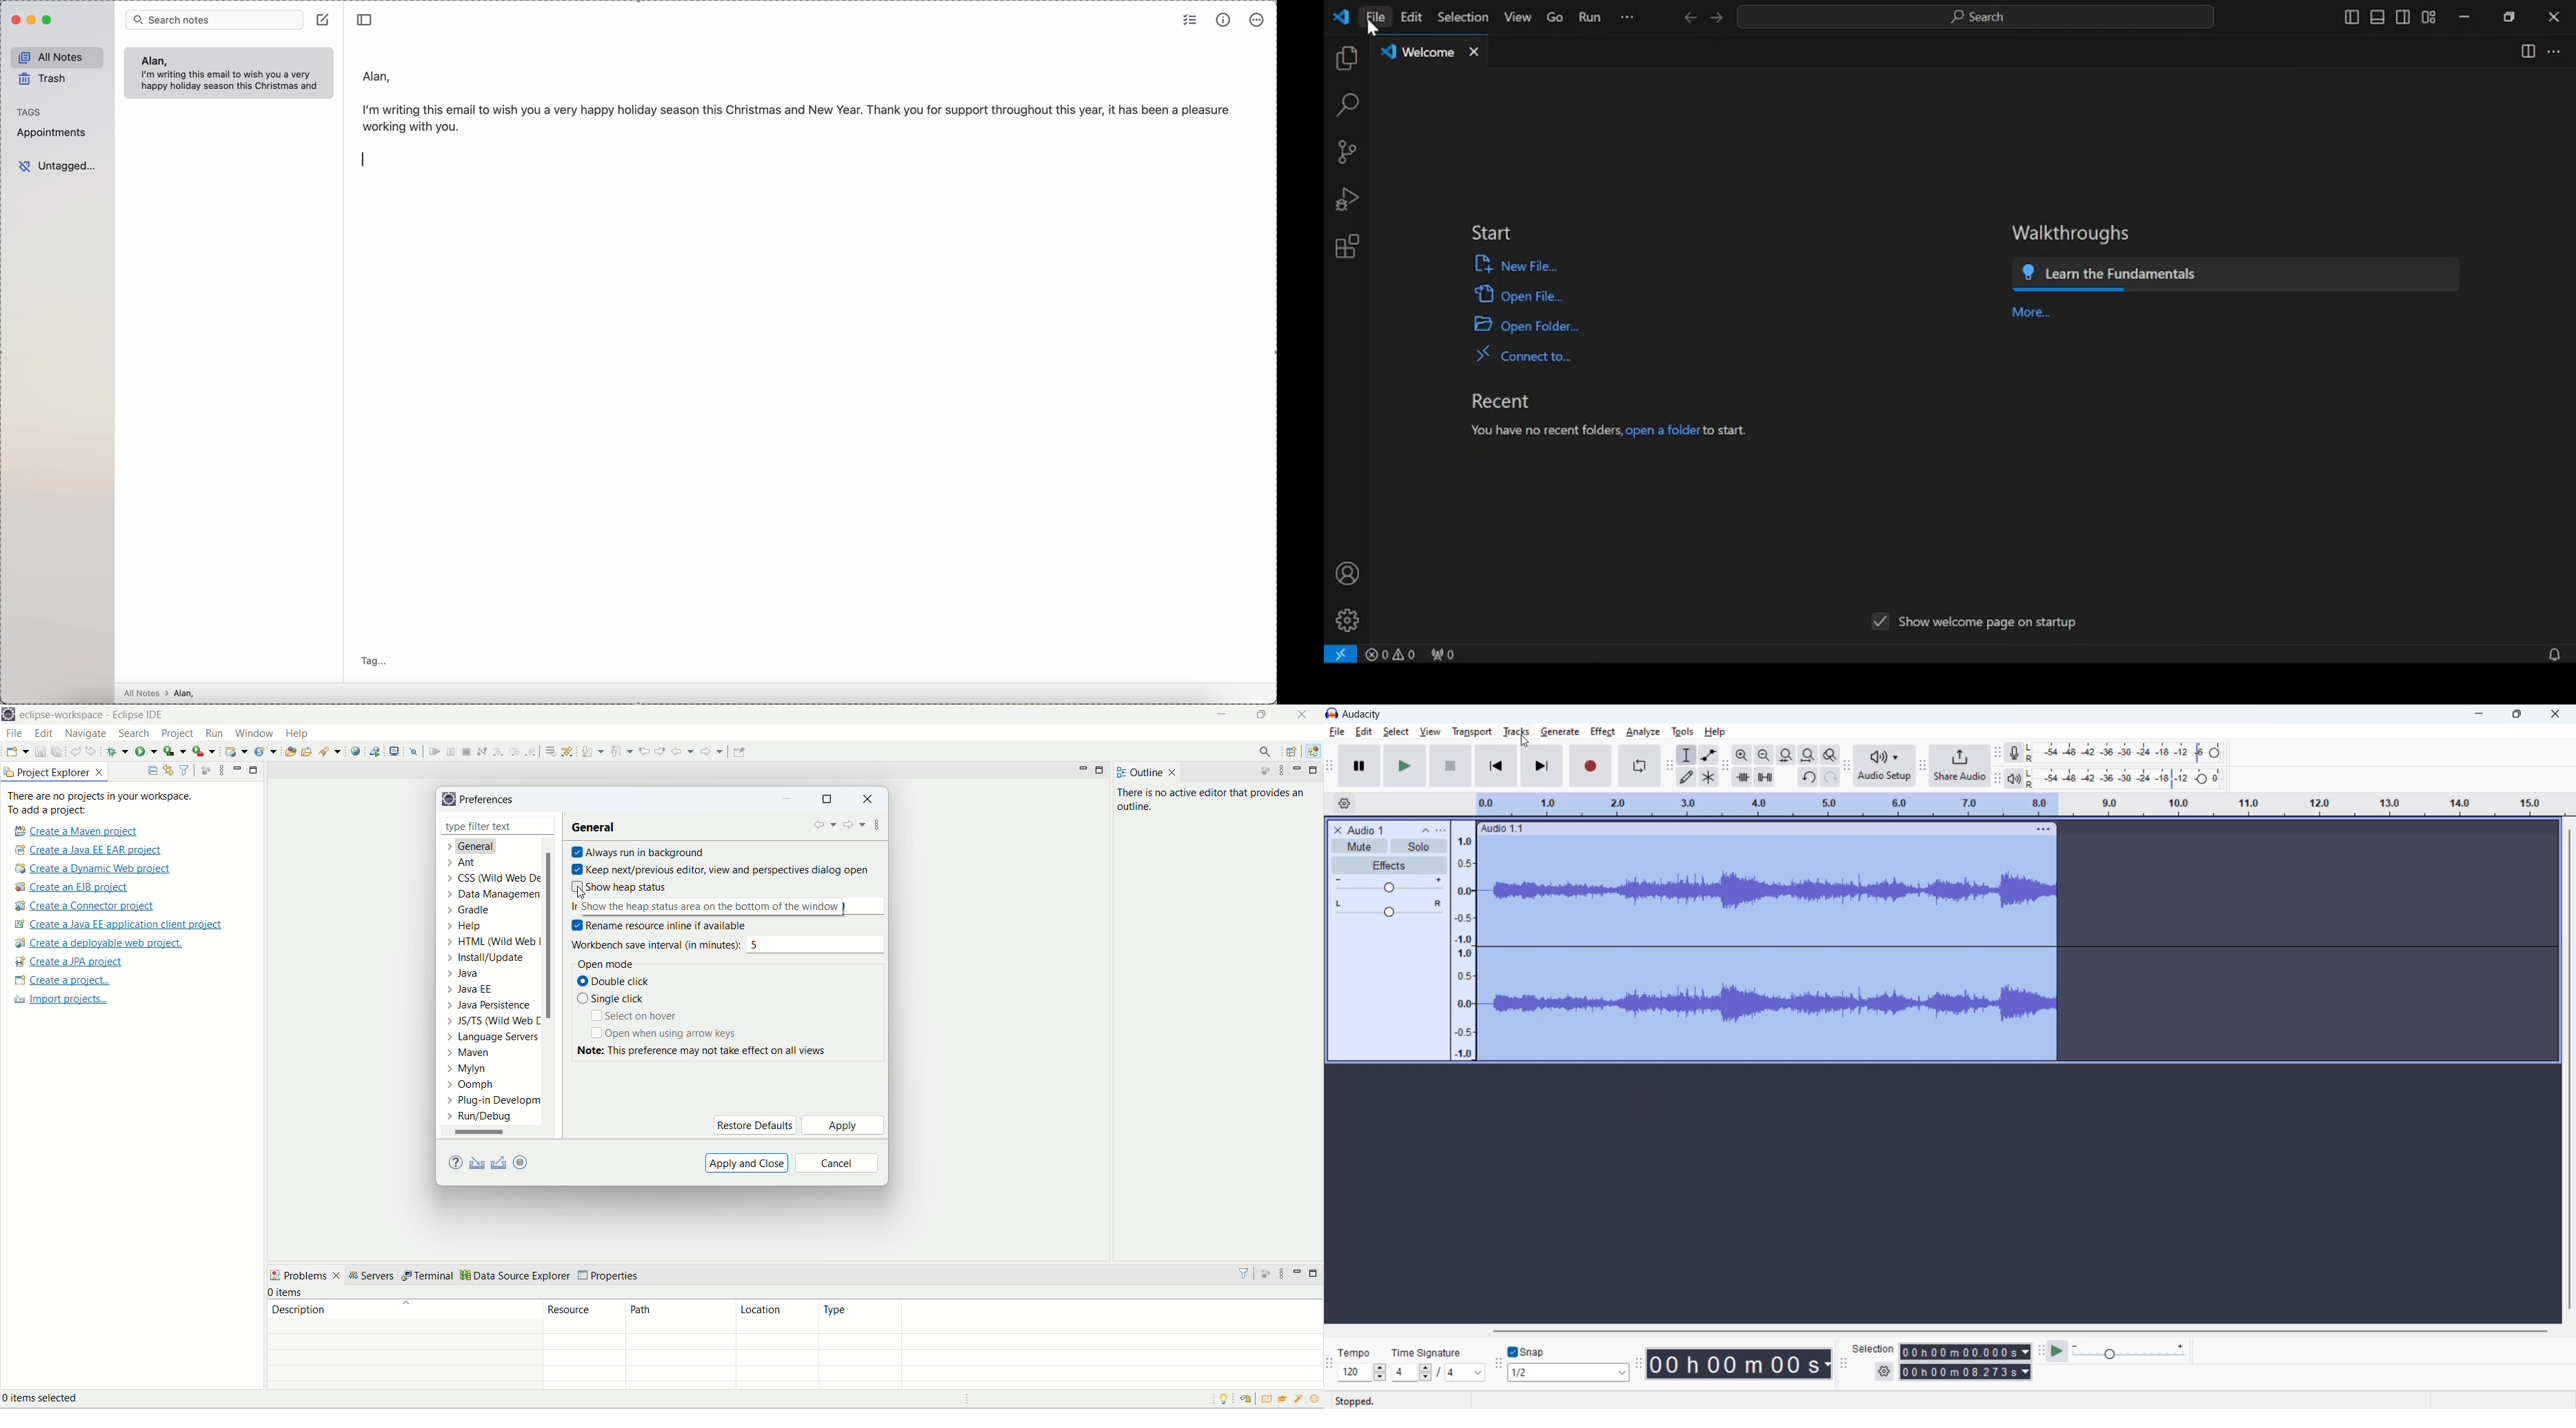 The height and width of the screenshot is (1428, 2576). I want to click on undo, so click(1809, 777).